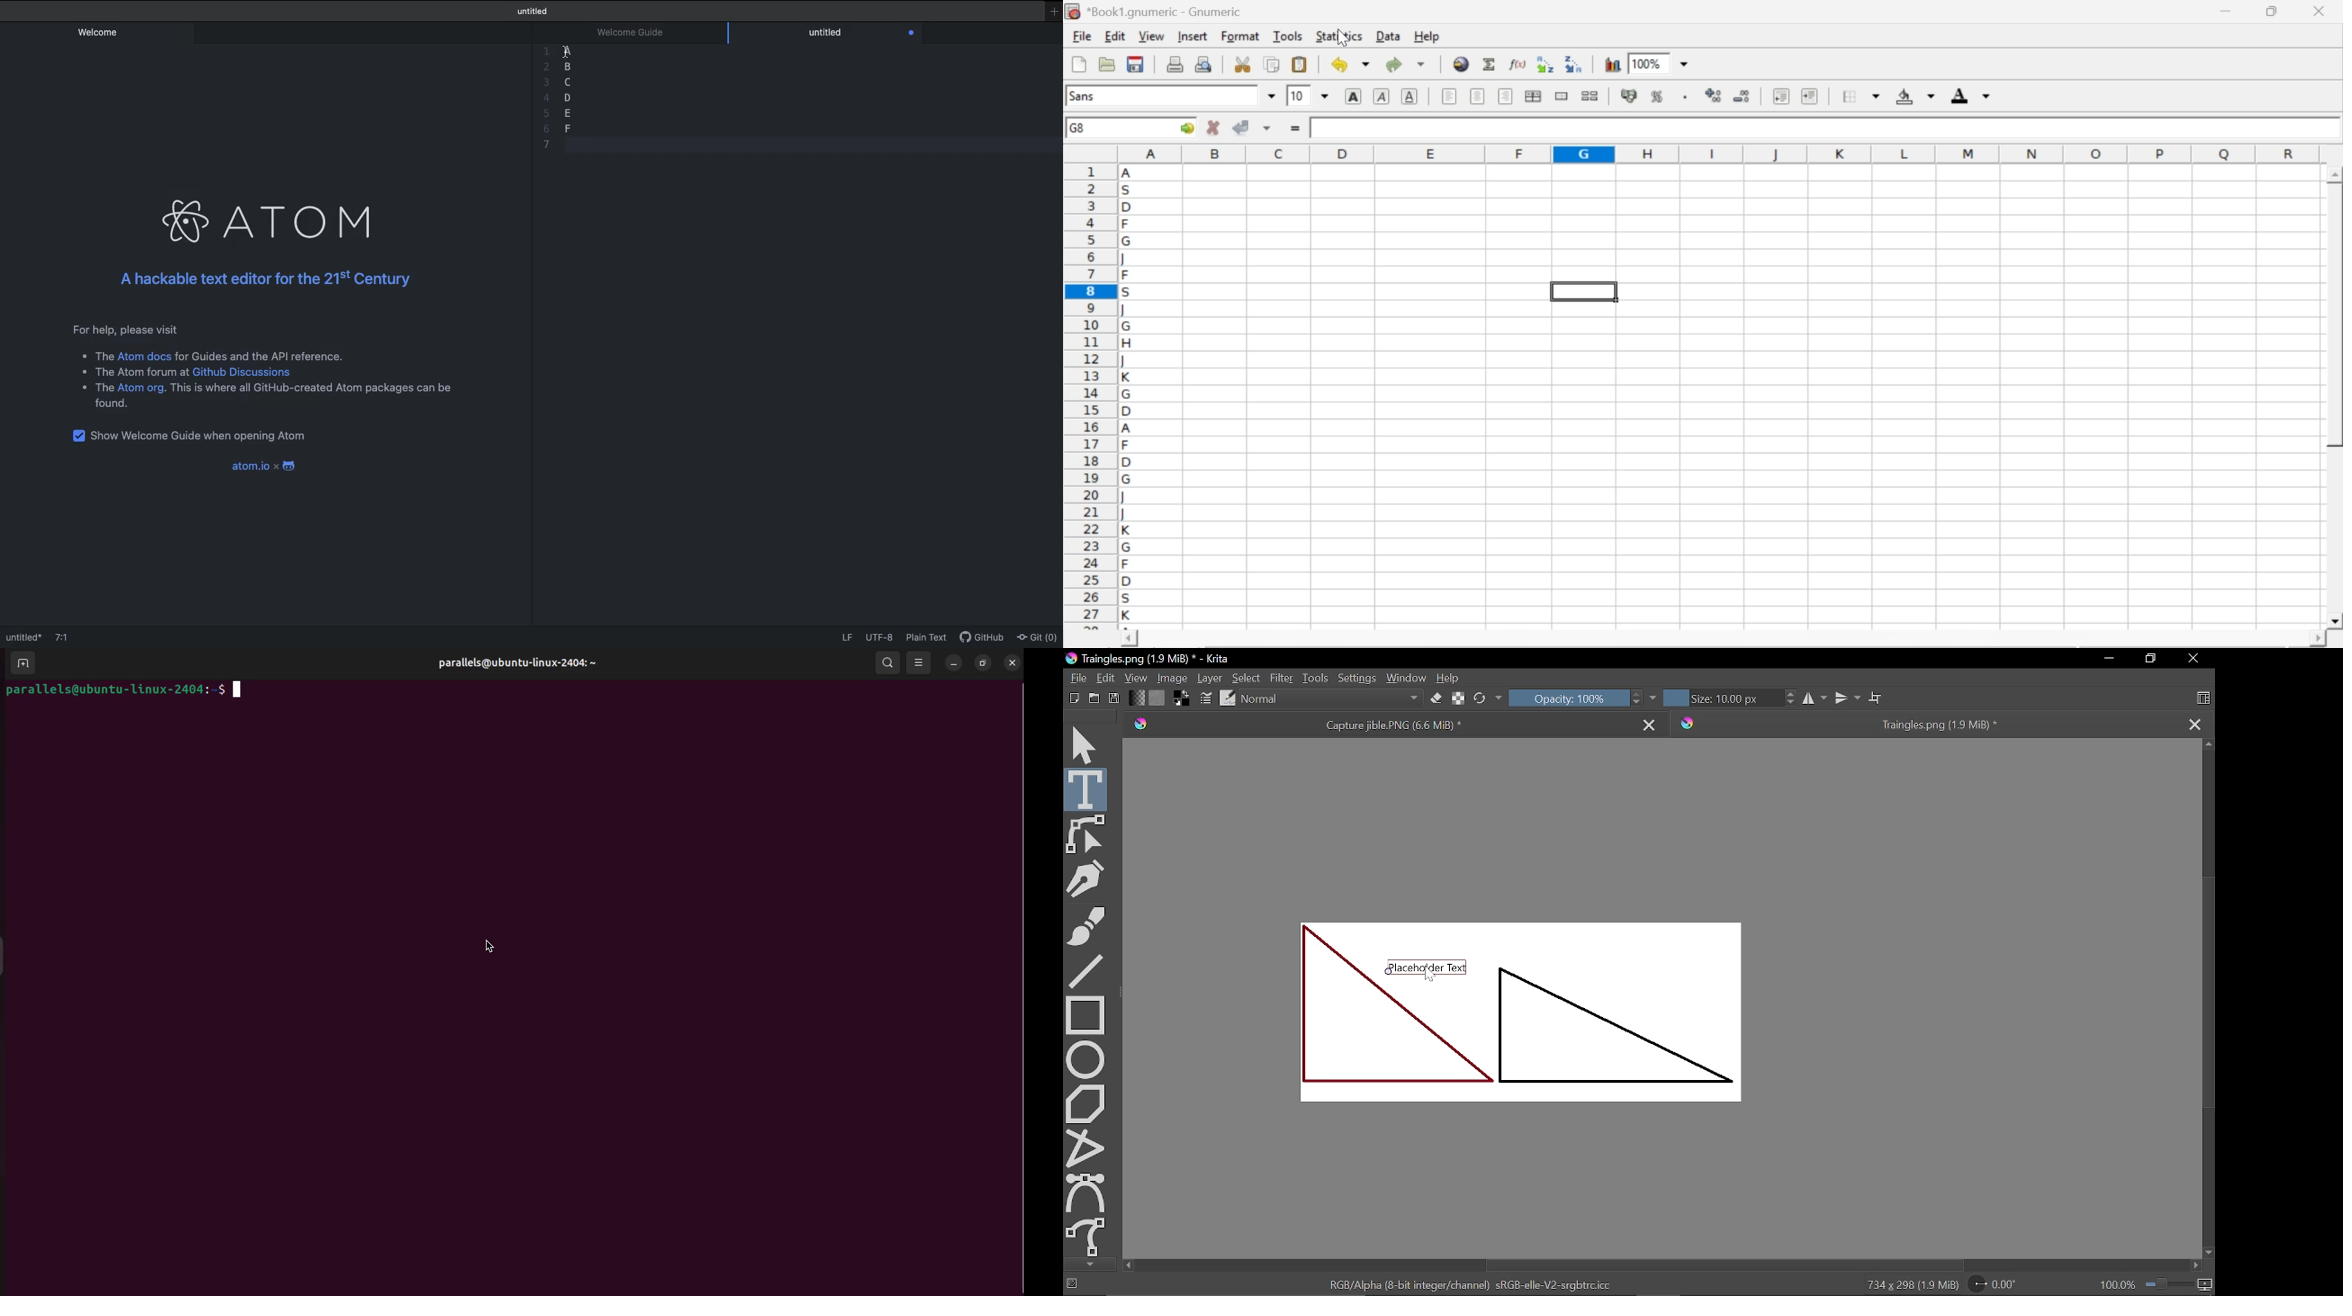  I want to click on Preserve Alpha, so click(1459, 697).